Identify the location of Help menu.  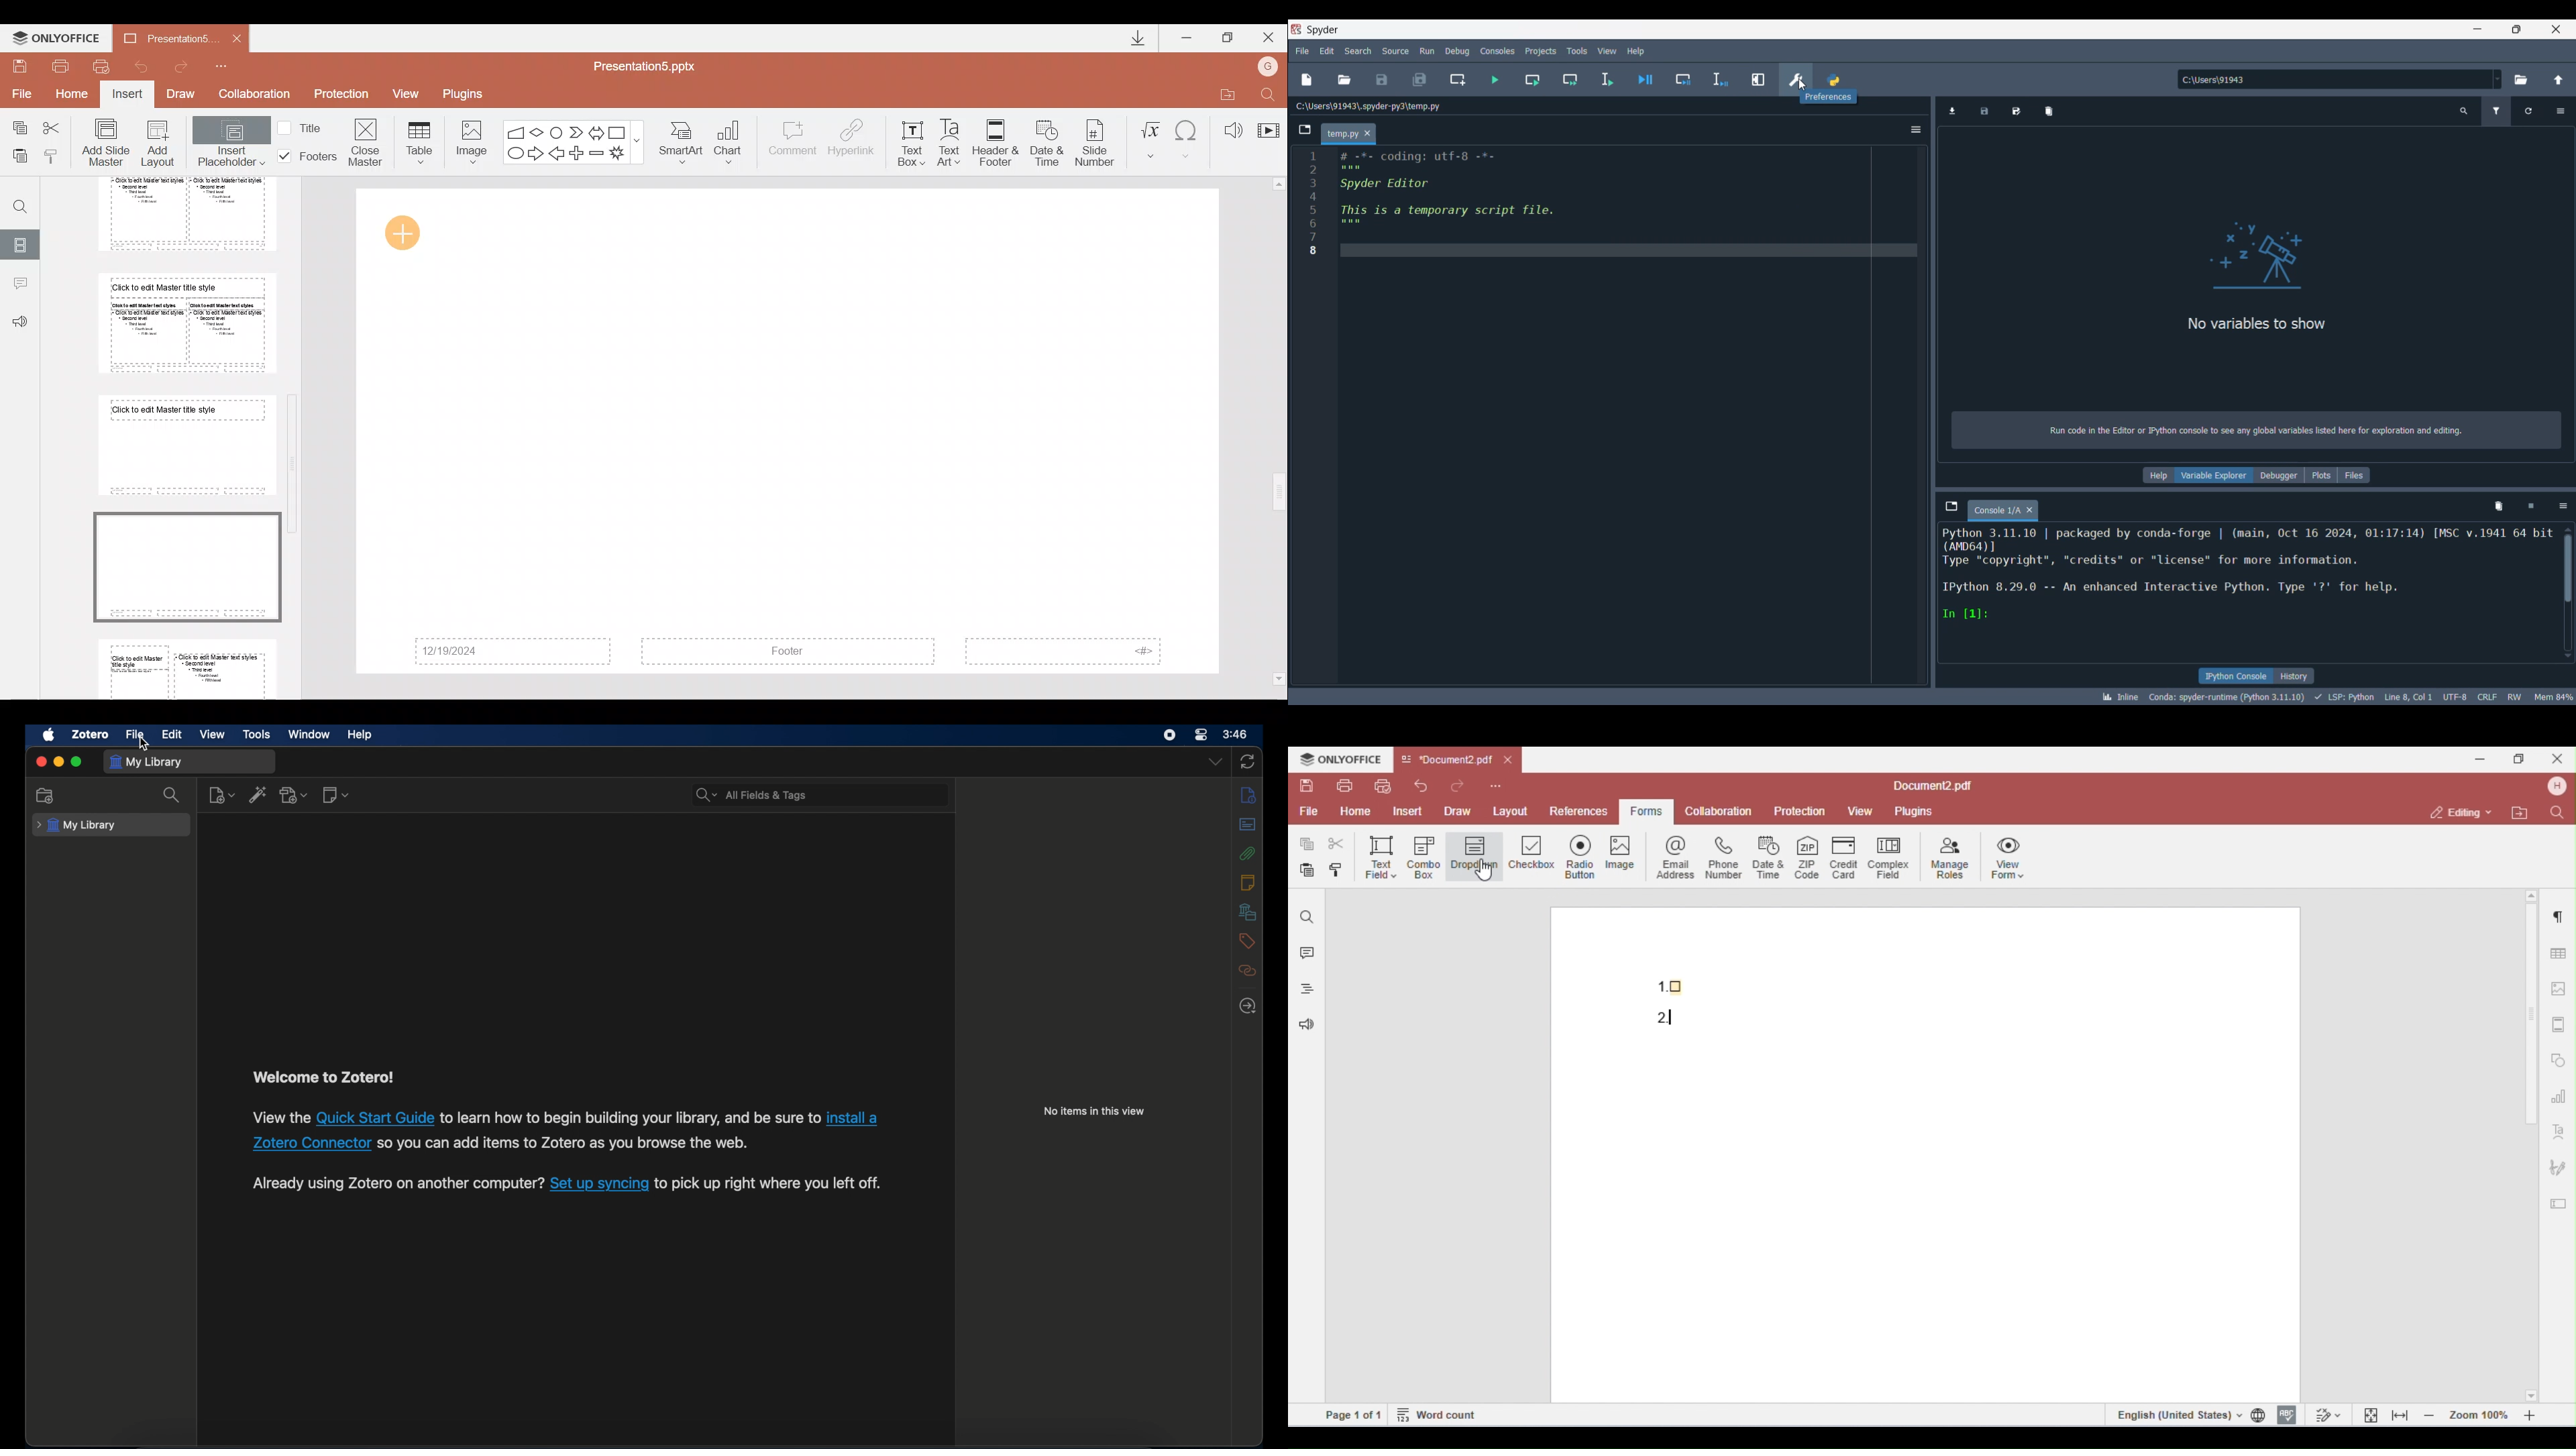
(1635, 51).